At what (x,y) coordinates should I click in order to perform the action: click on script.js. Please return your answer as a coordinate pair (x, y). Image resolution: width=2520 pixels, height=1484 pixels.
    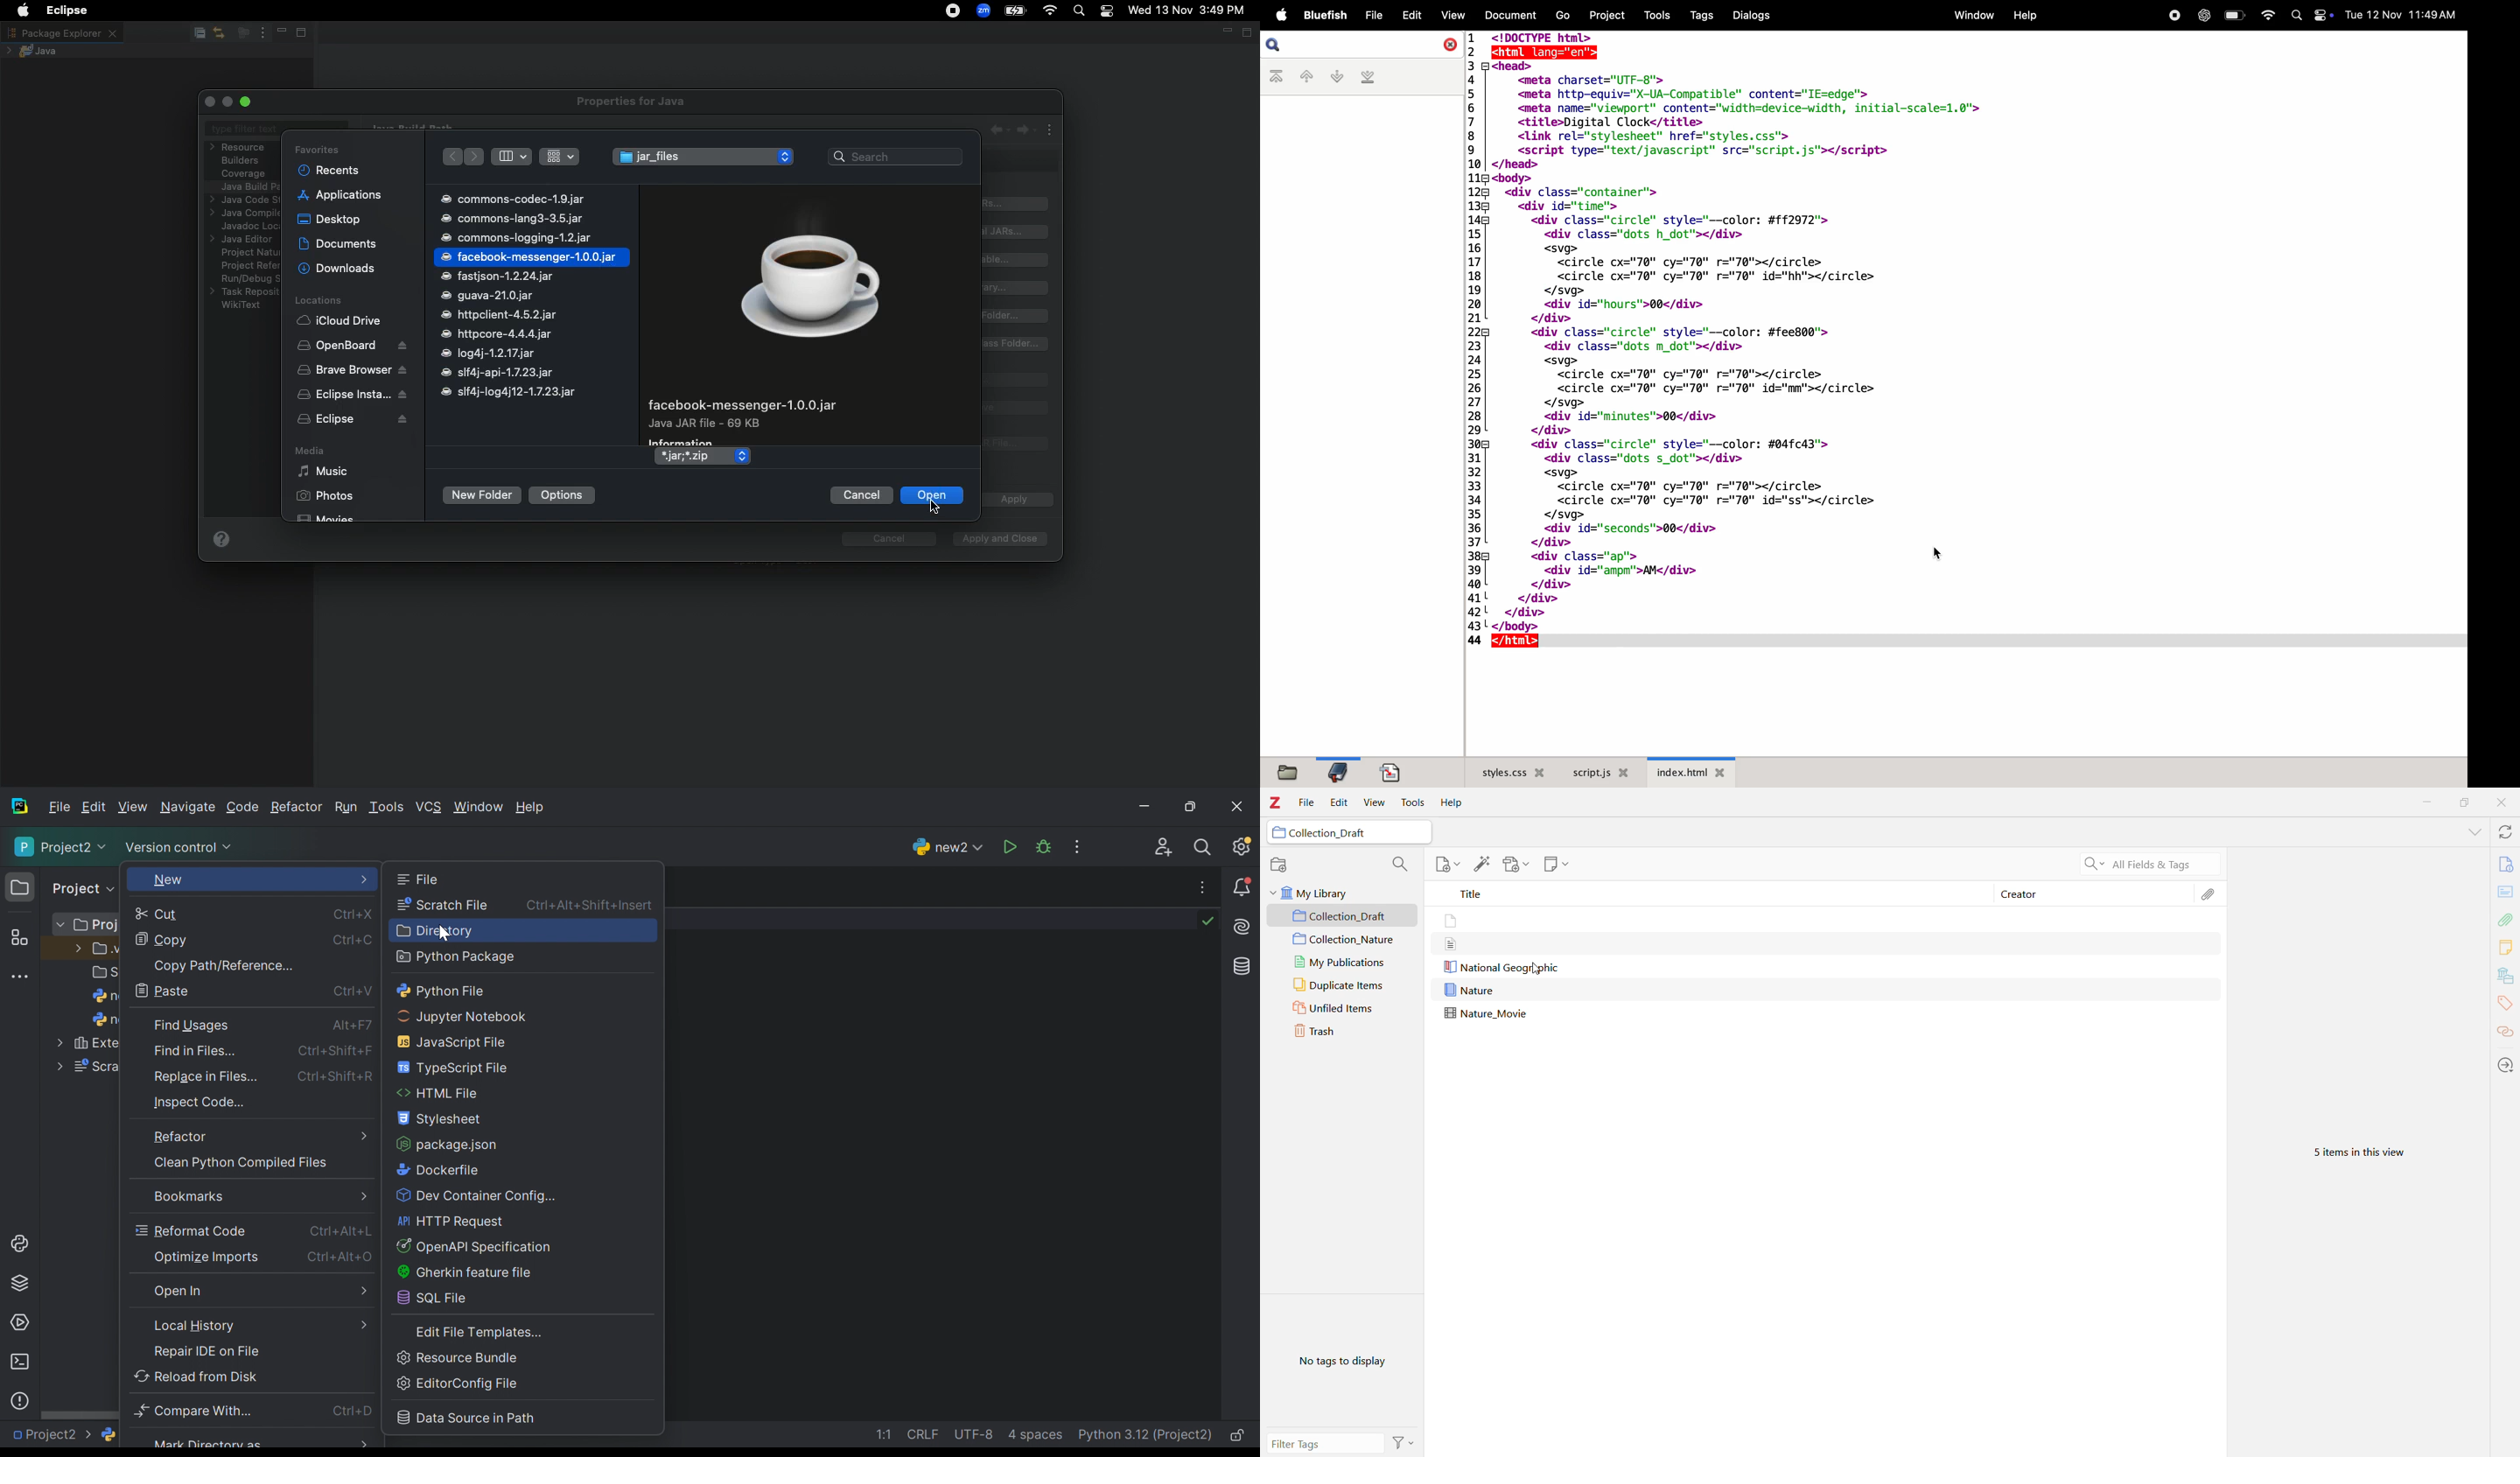
    Looking at the image, I should click on (1601, 772).